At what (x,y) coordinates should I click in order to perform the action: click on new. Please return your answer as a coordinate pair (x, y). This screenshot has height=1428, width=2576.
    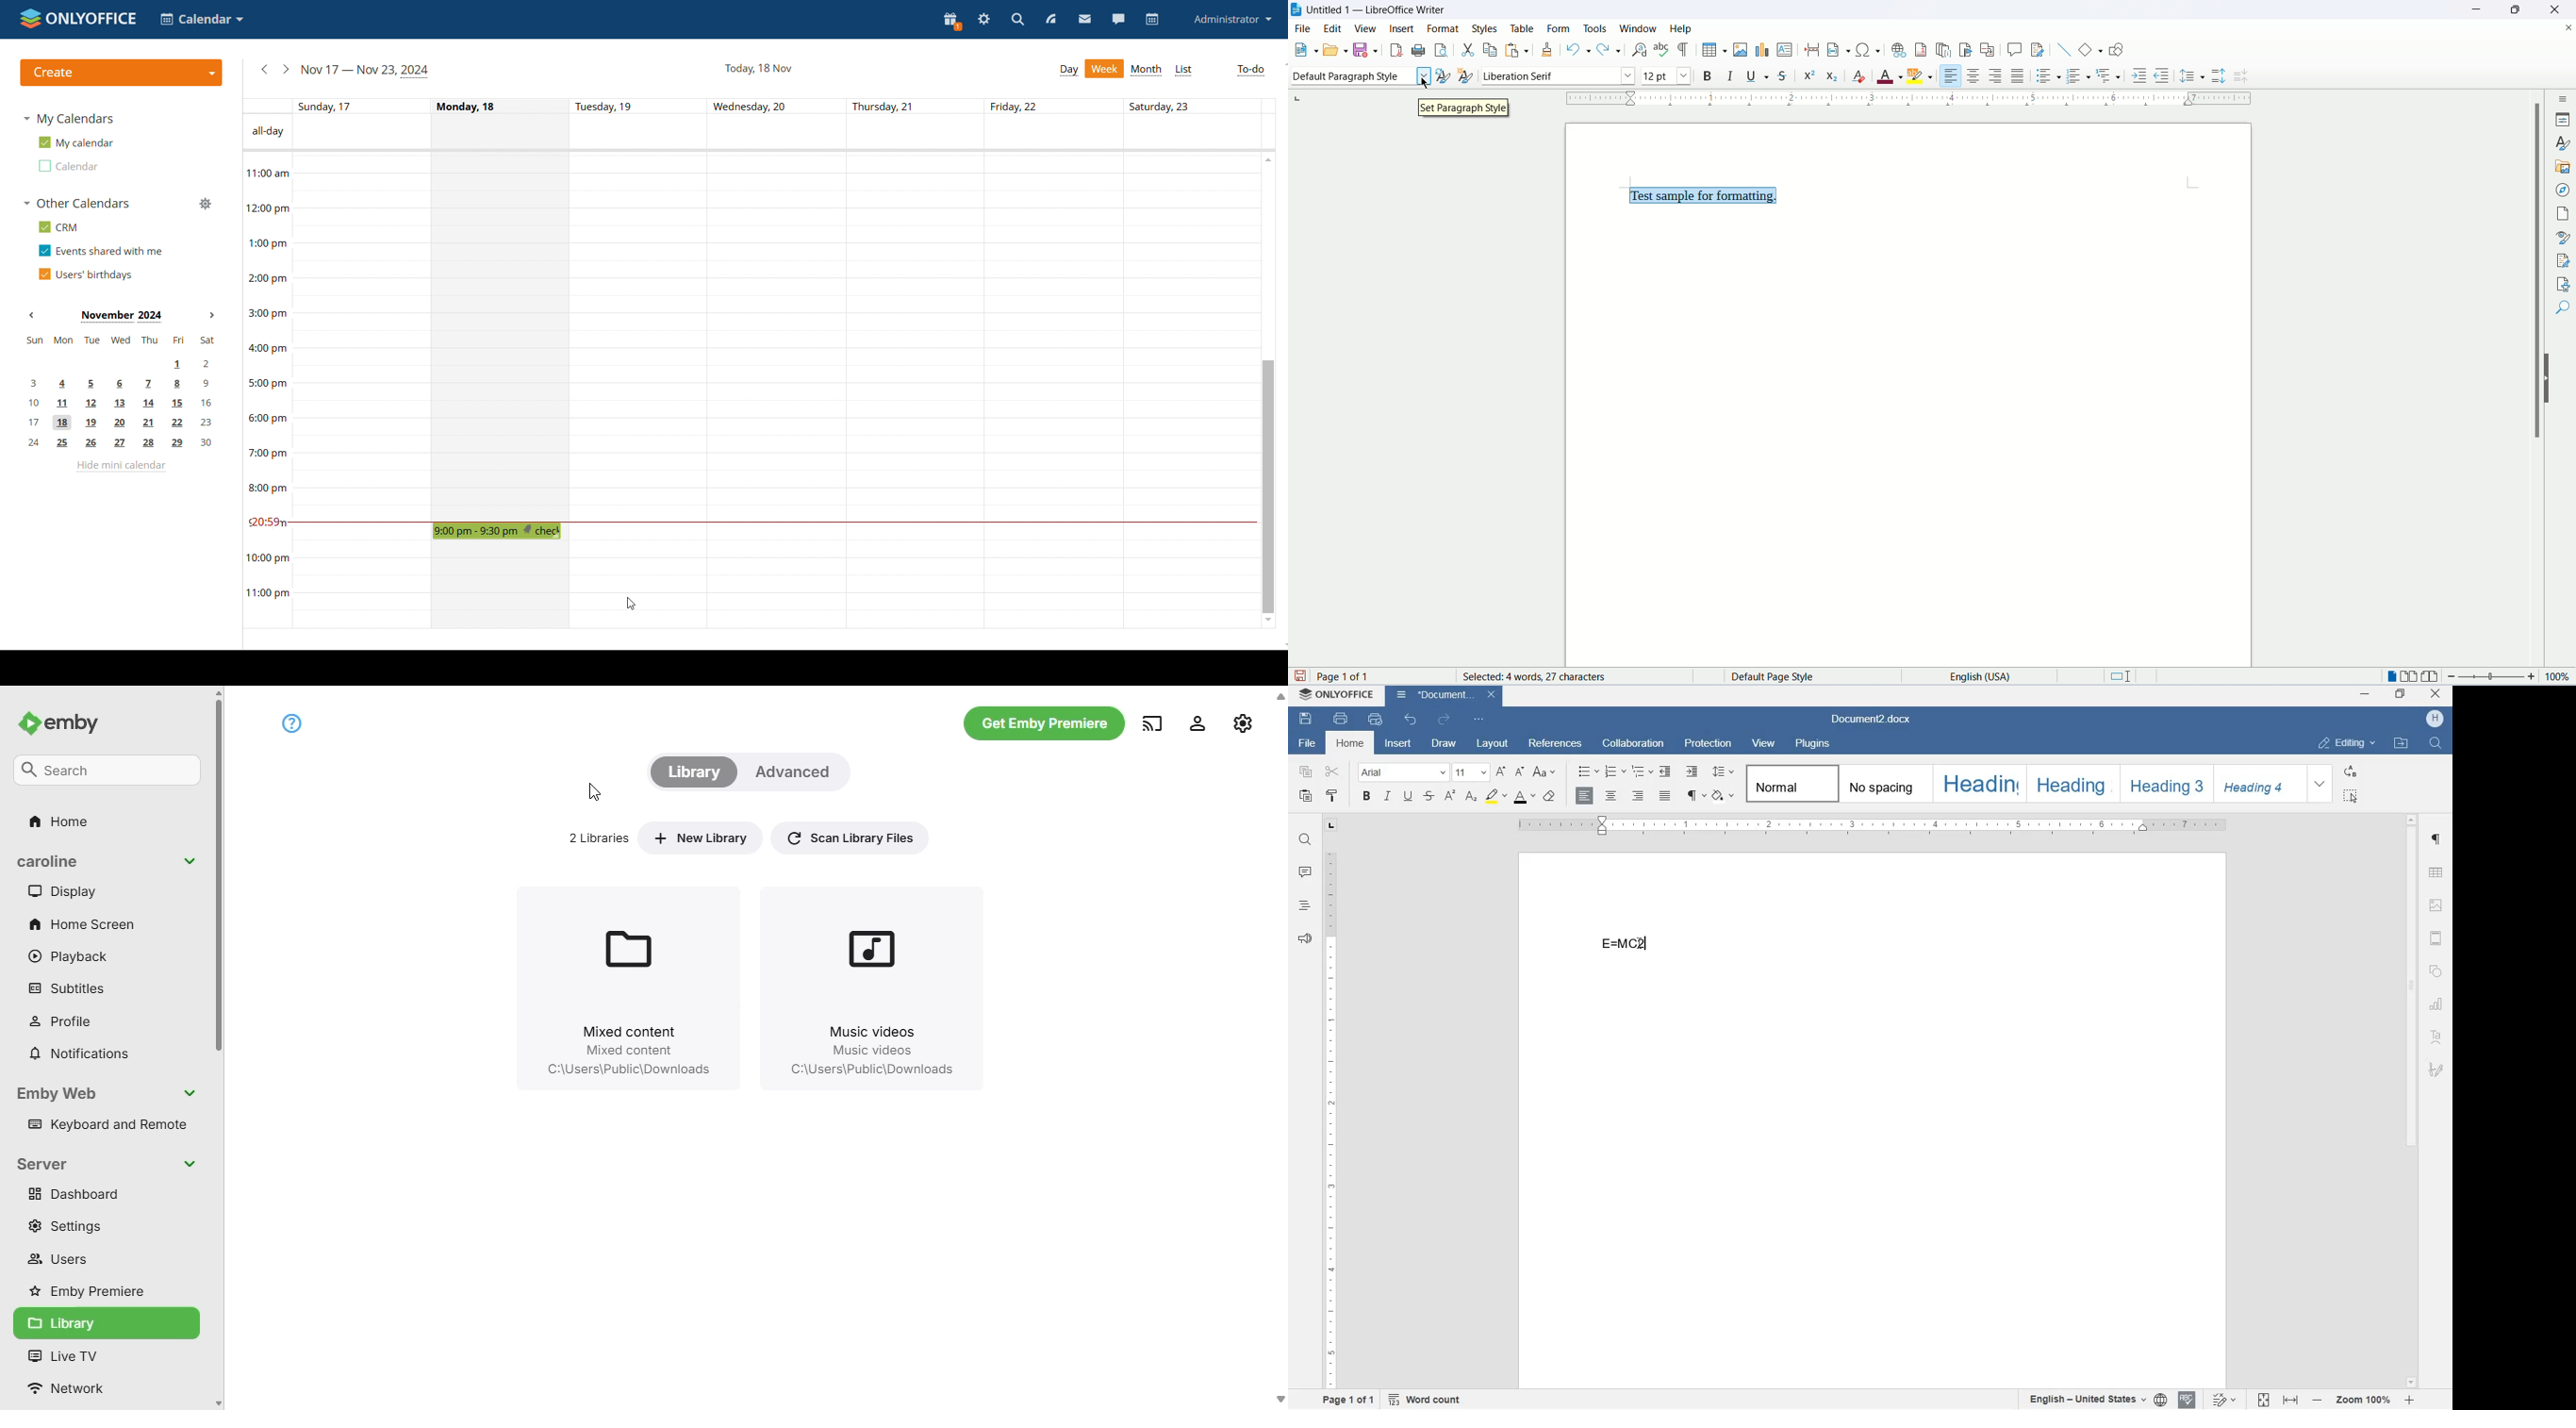
    Looking at the image, I should click on (1305, 52).